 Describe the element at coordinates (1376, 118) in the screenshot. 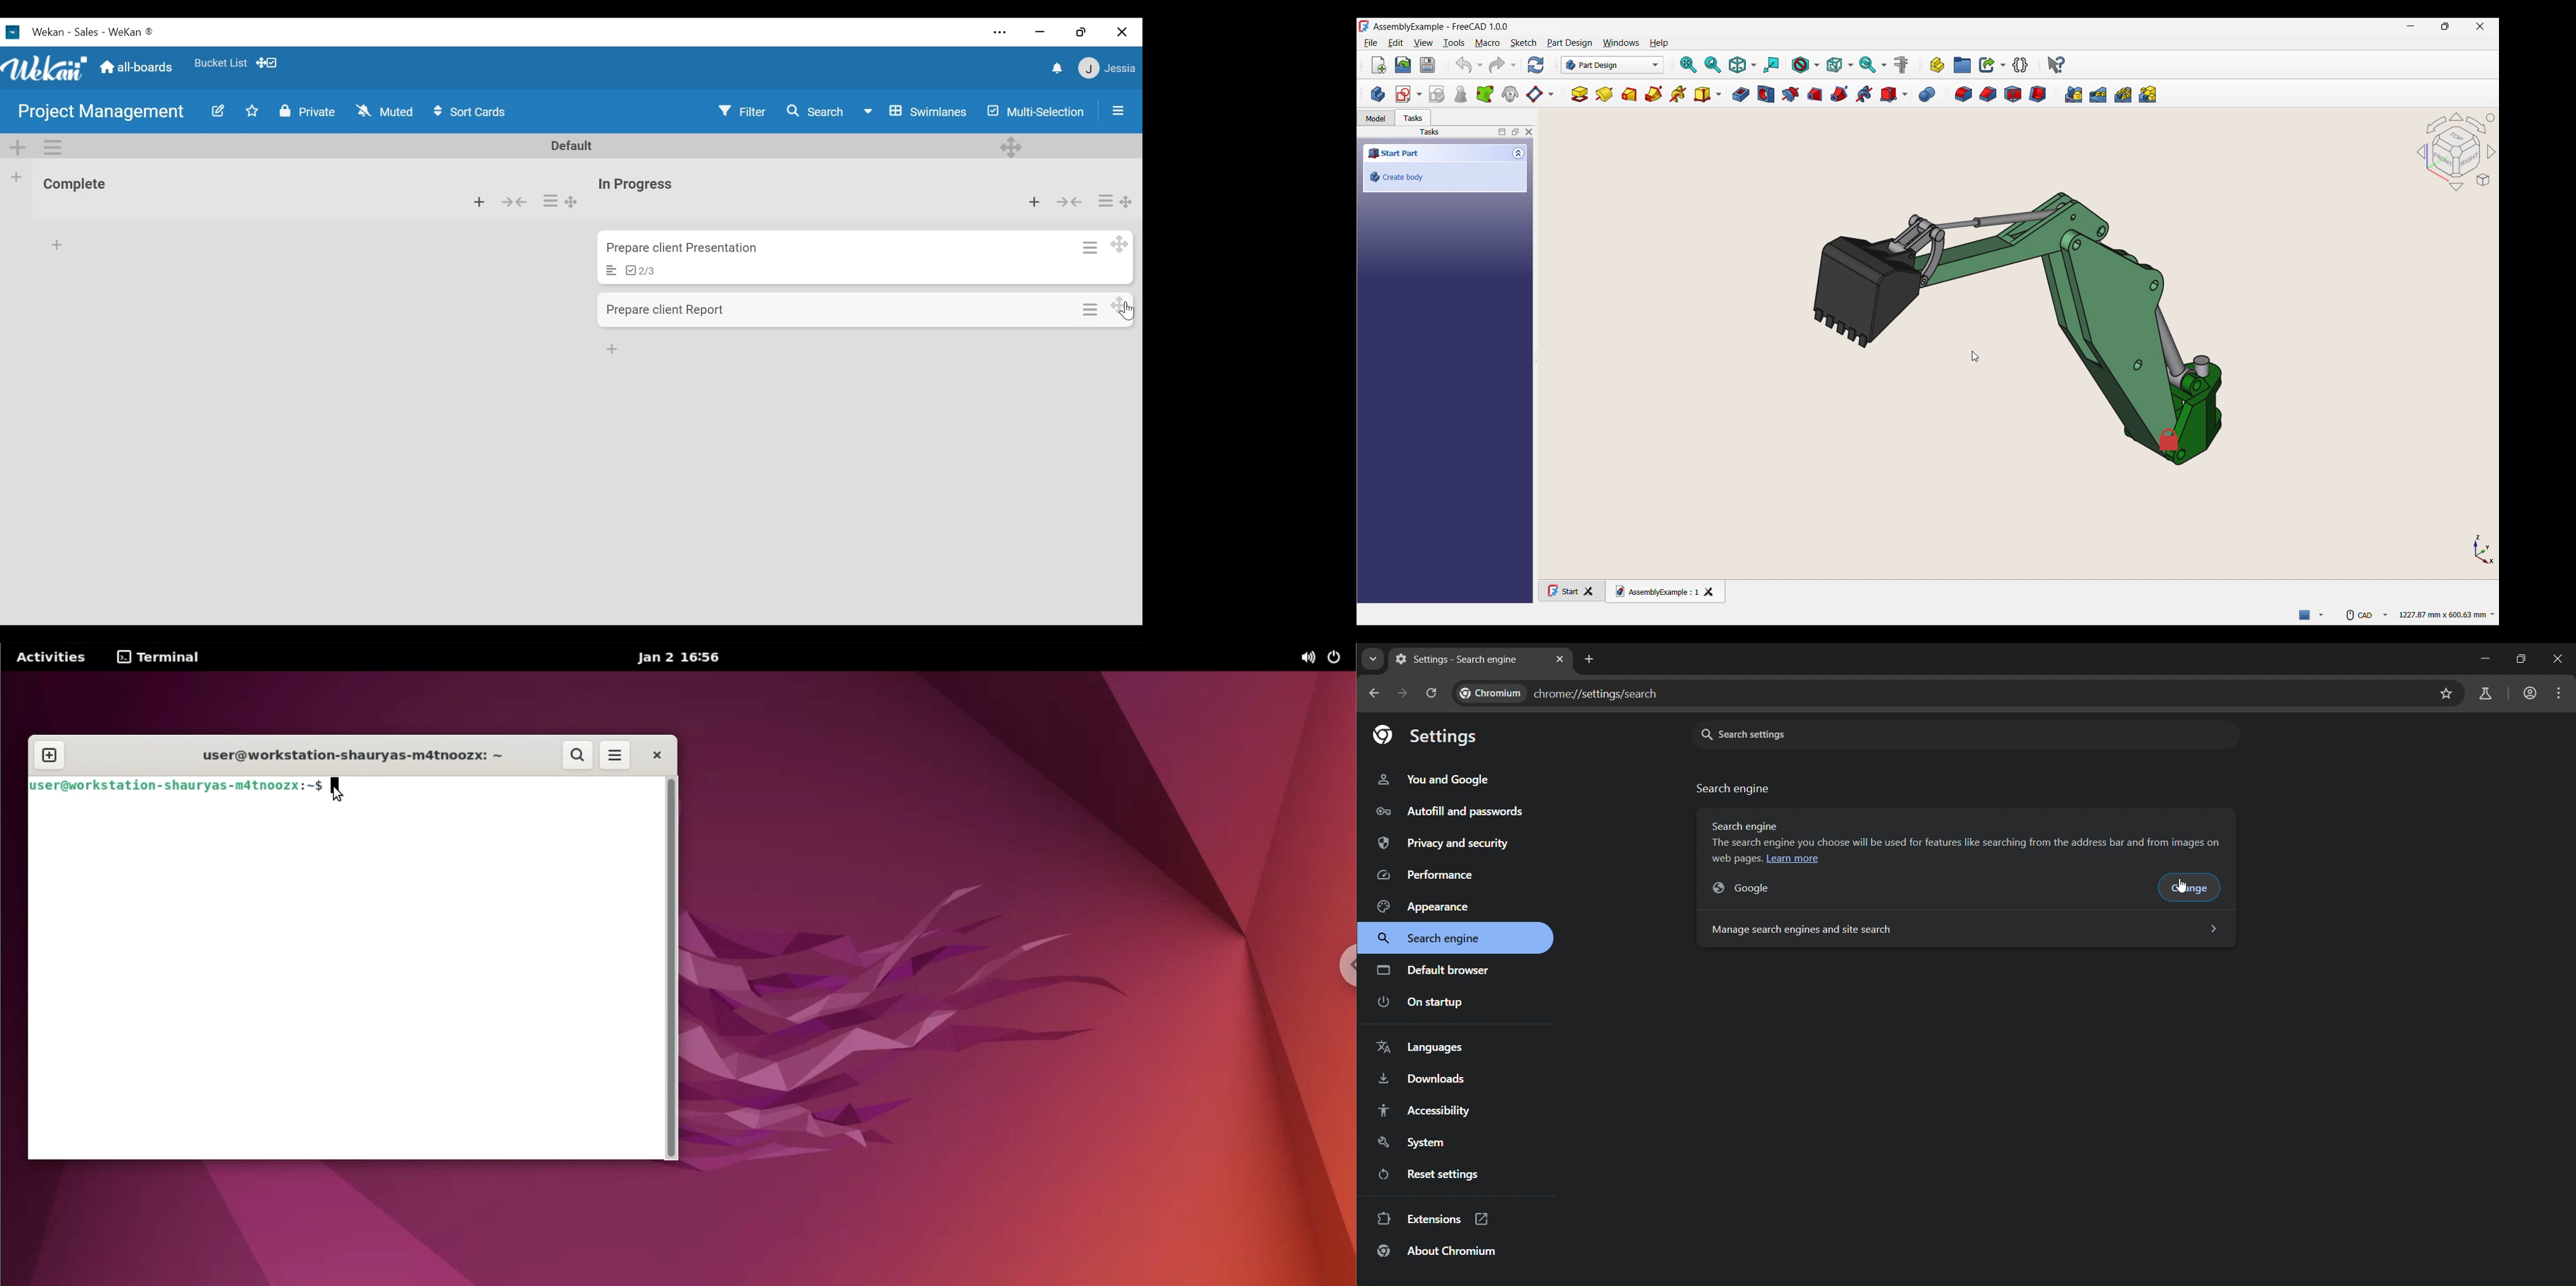

I see `Model tab` at that location.